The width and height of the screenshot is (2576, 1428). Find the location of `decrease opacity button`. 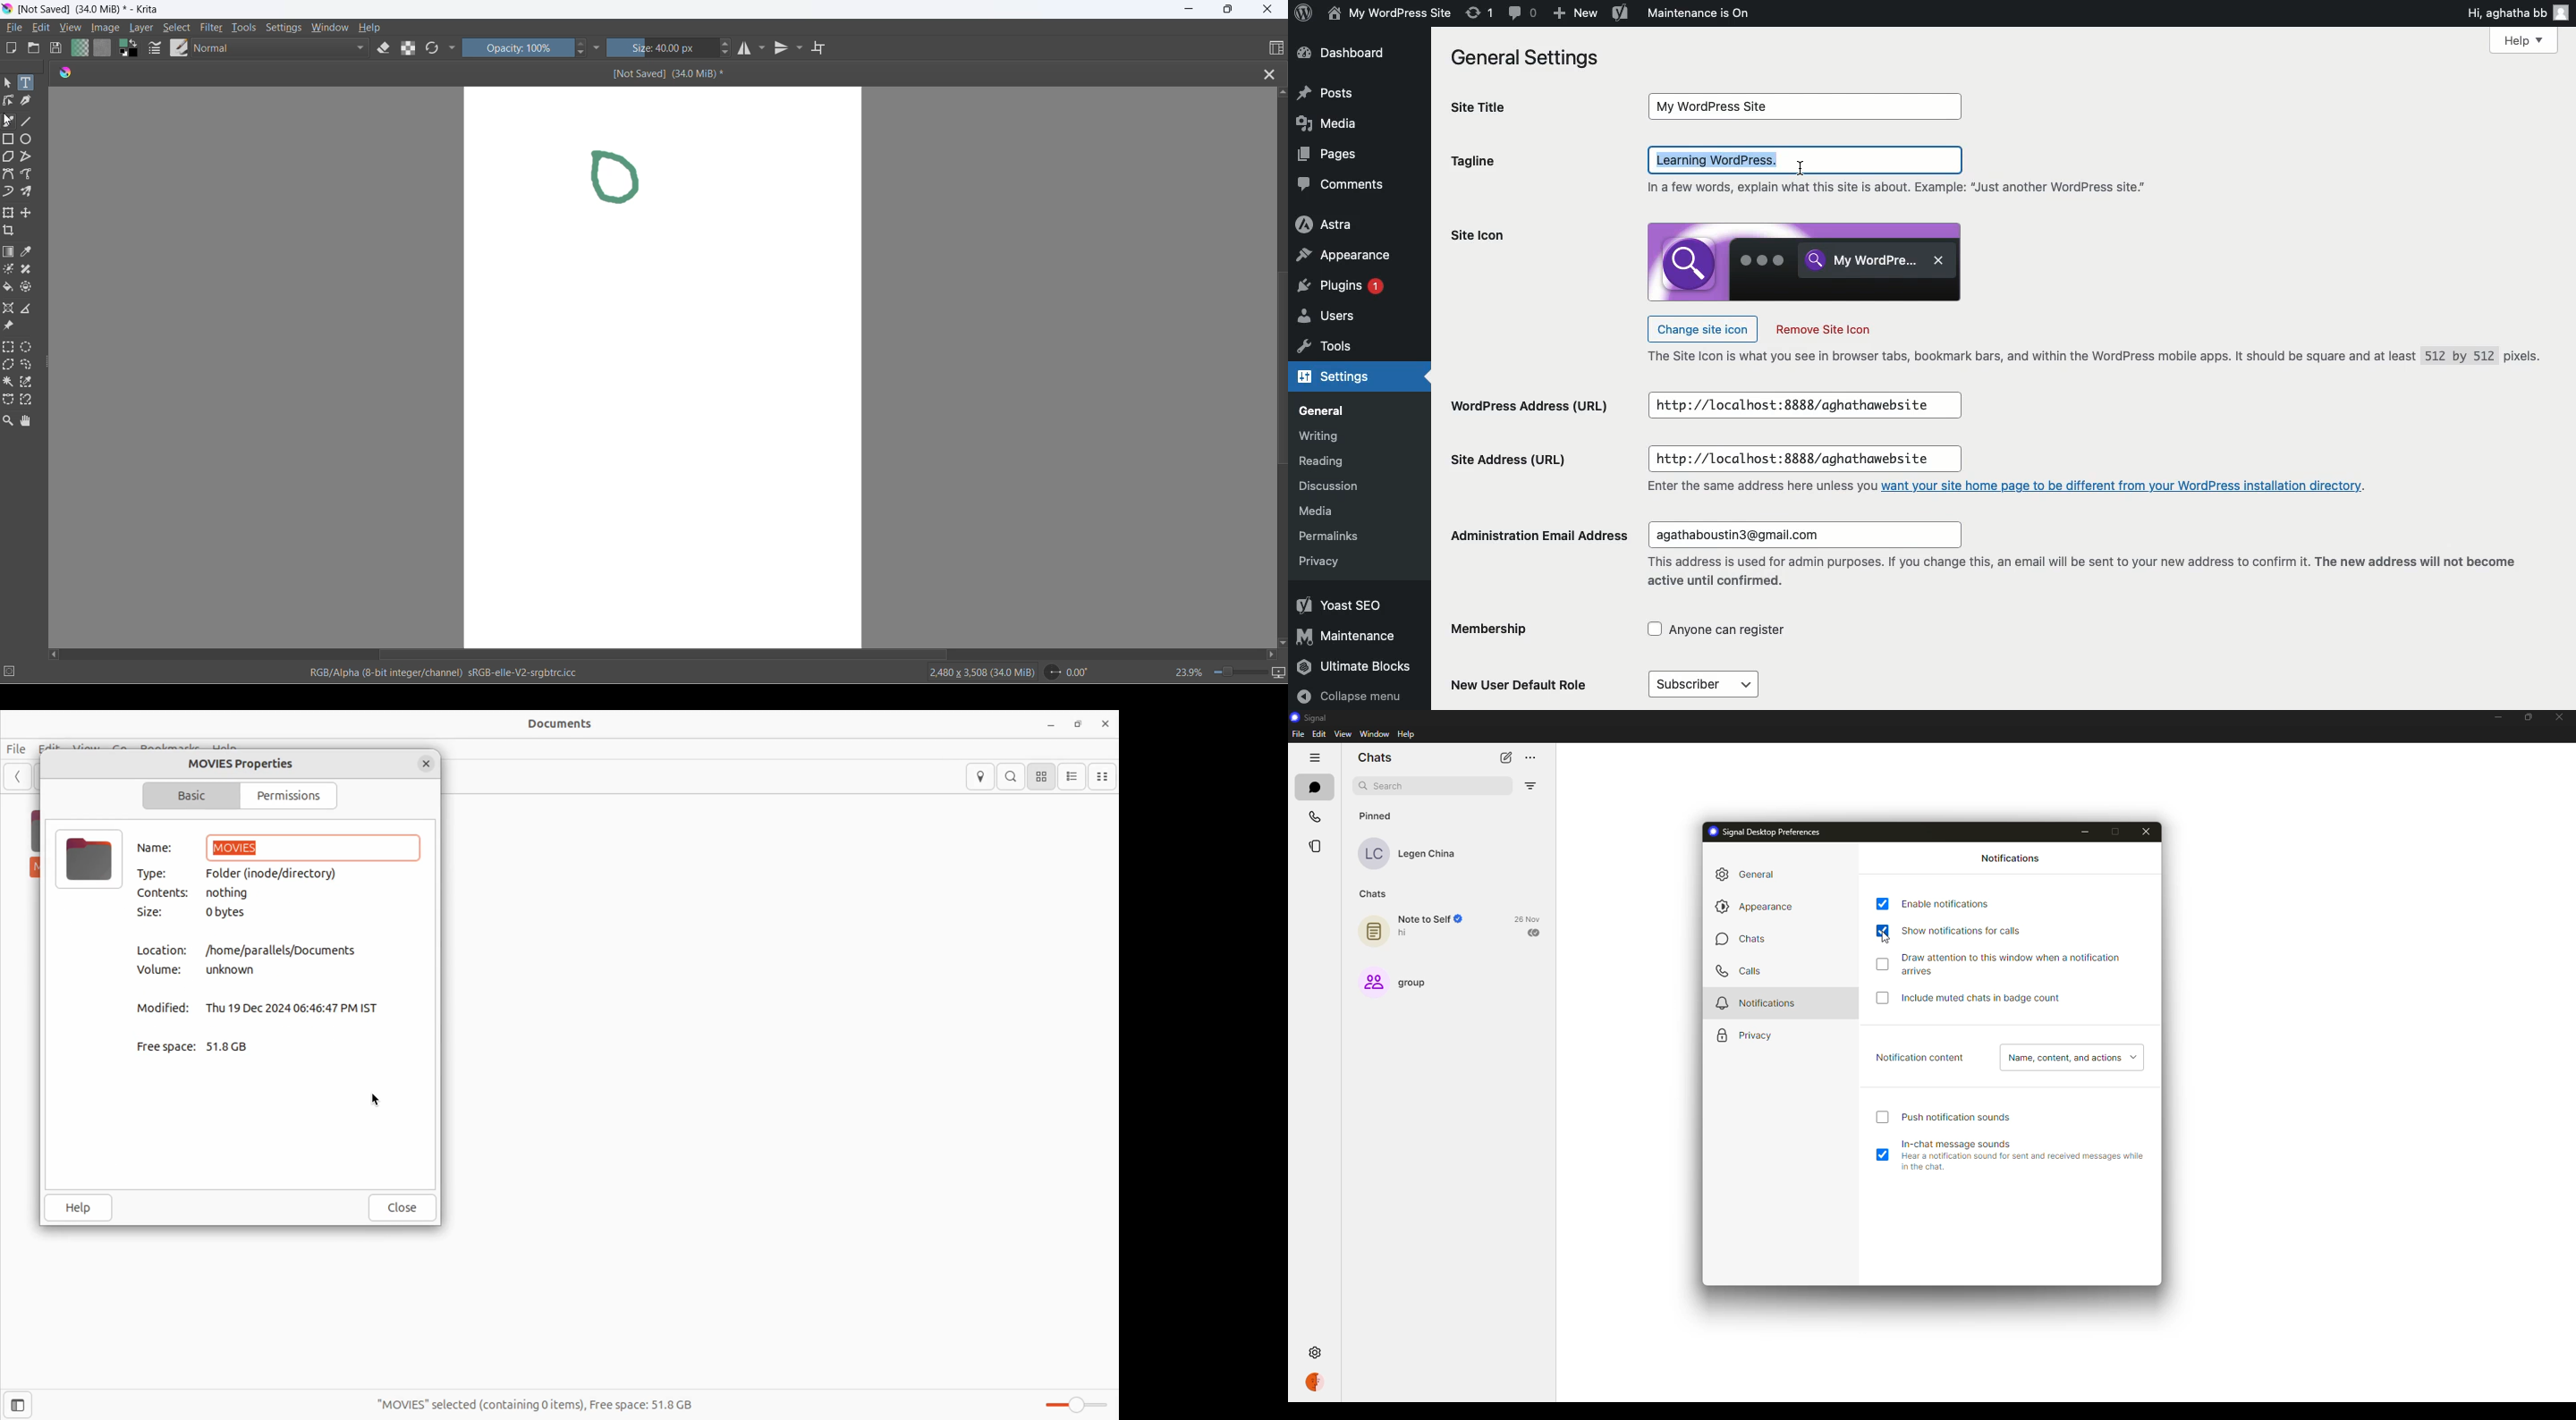

decrease opacity button is located at coordinates (584, 54).